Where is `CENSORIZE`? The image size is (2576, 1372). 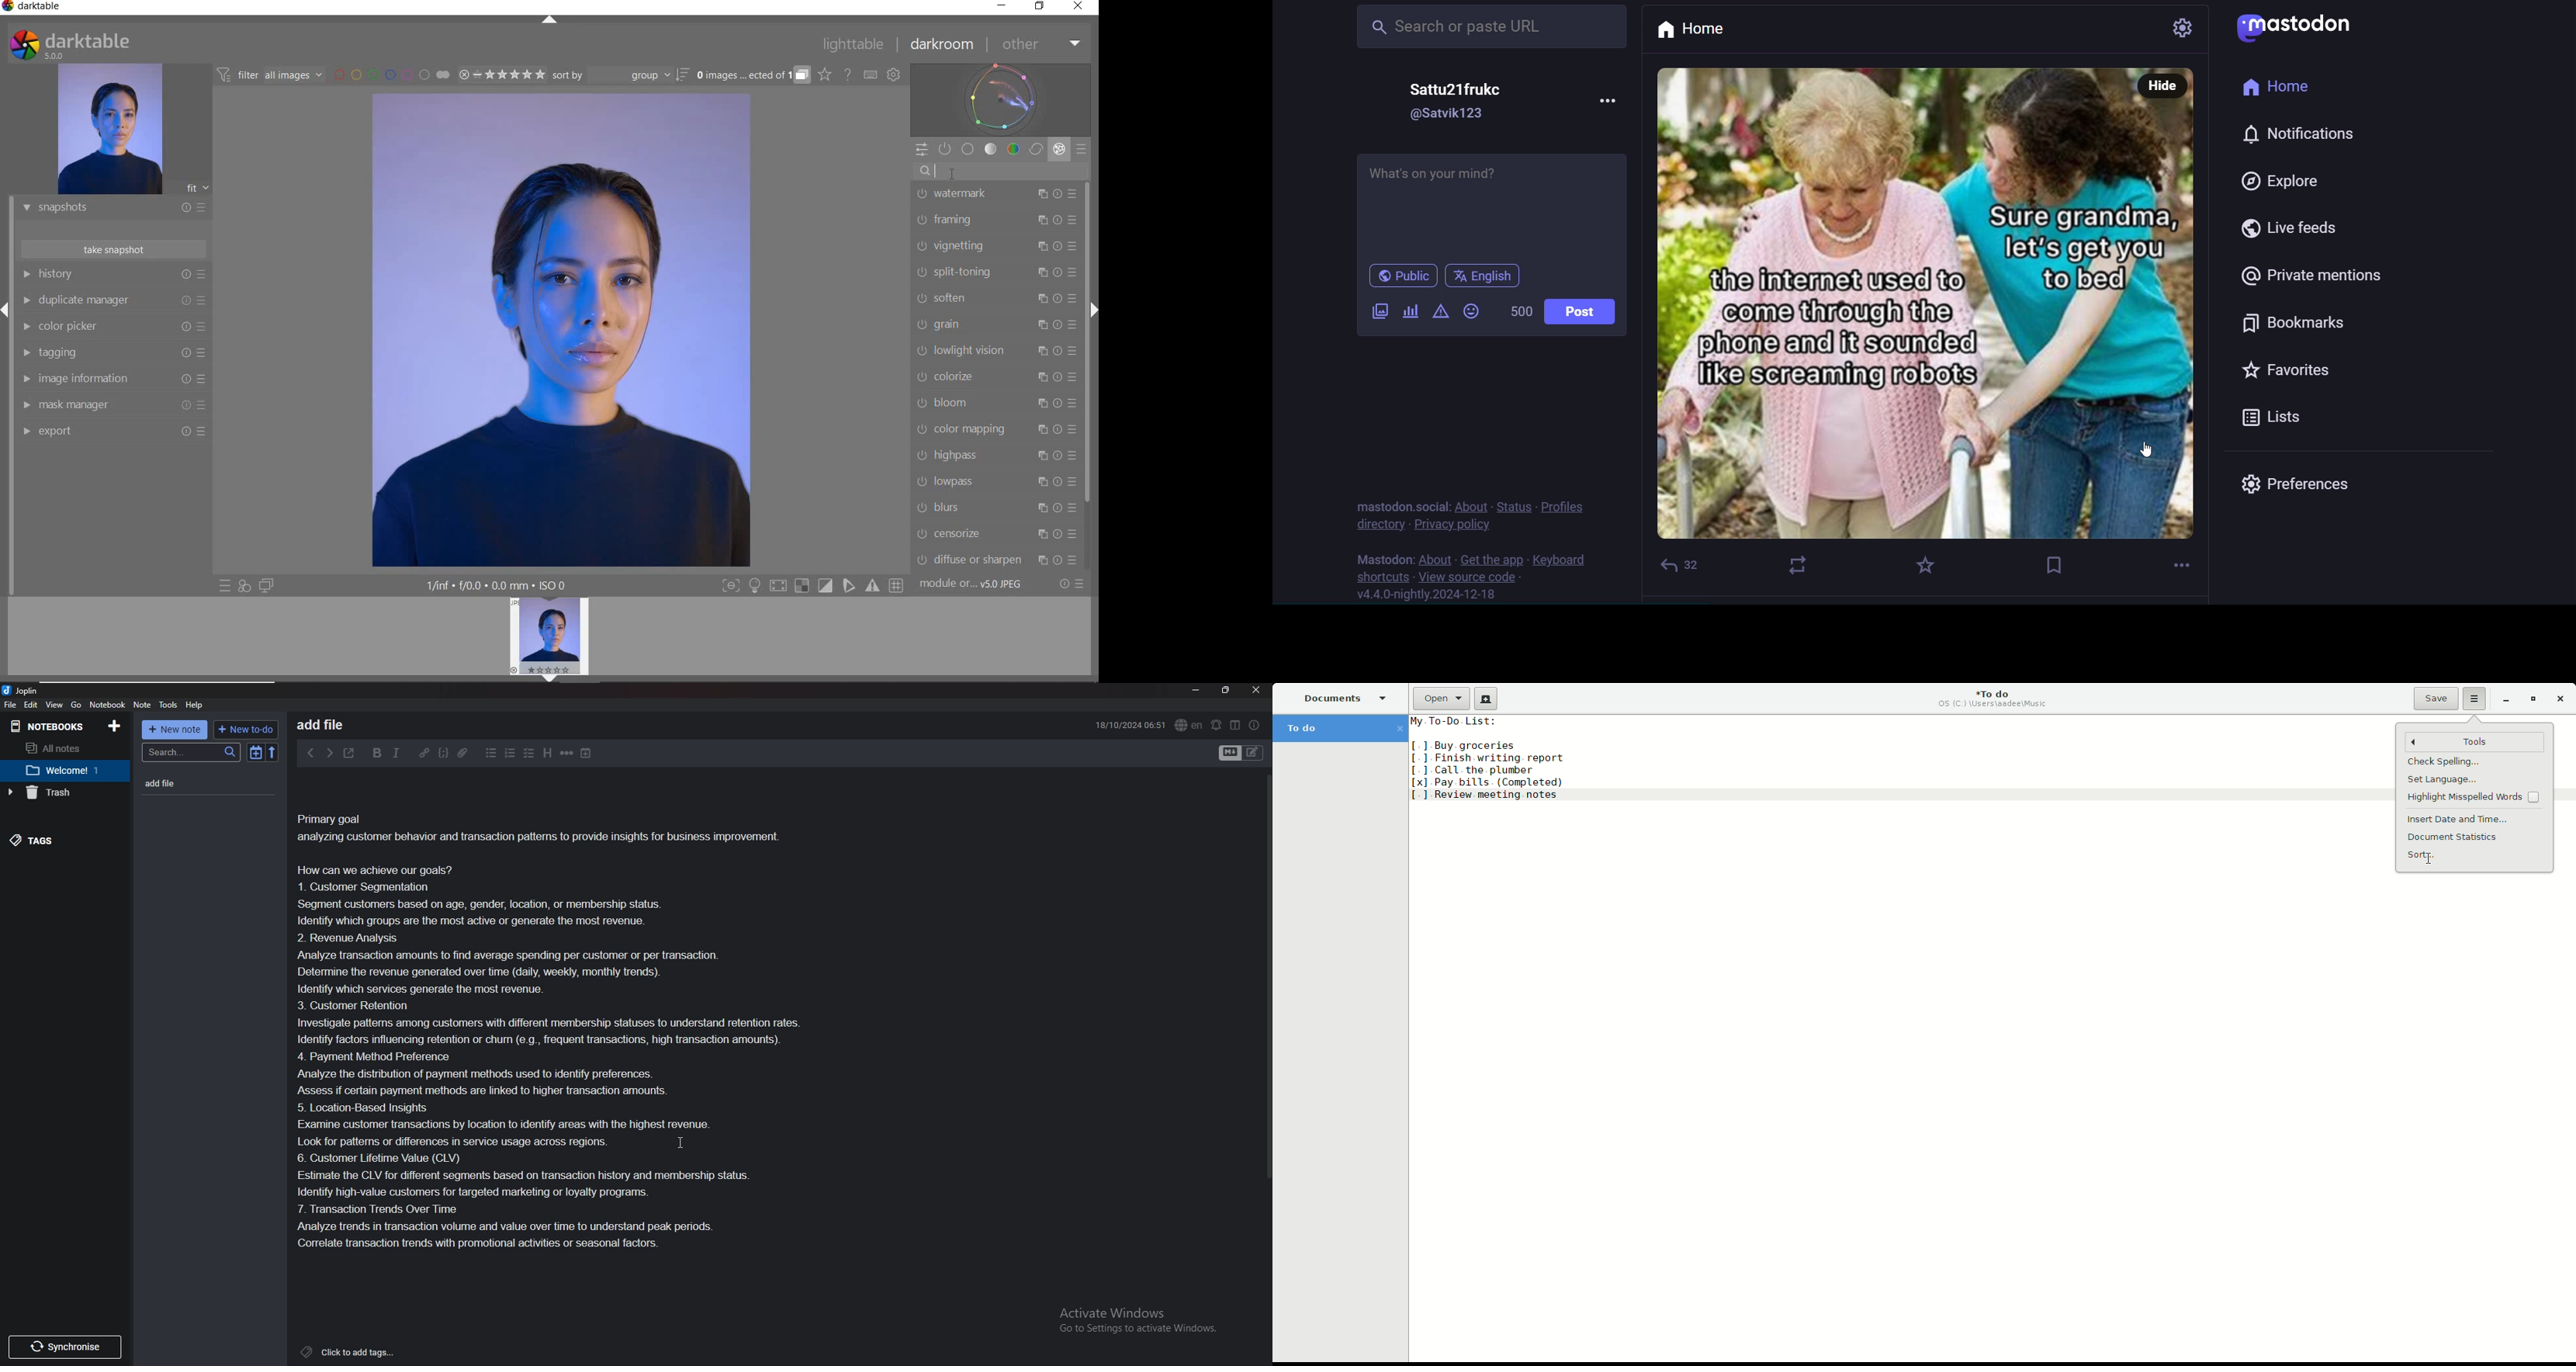
CENSORIZE is located at coordinates (995, 533).